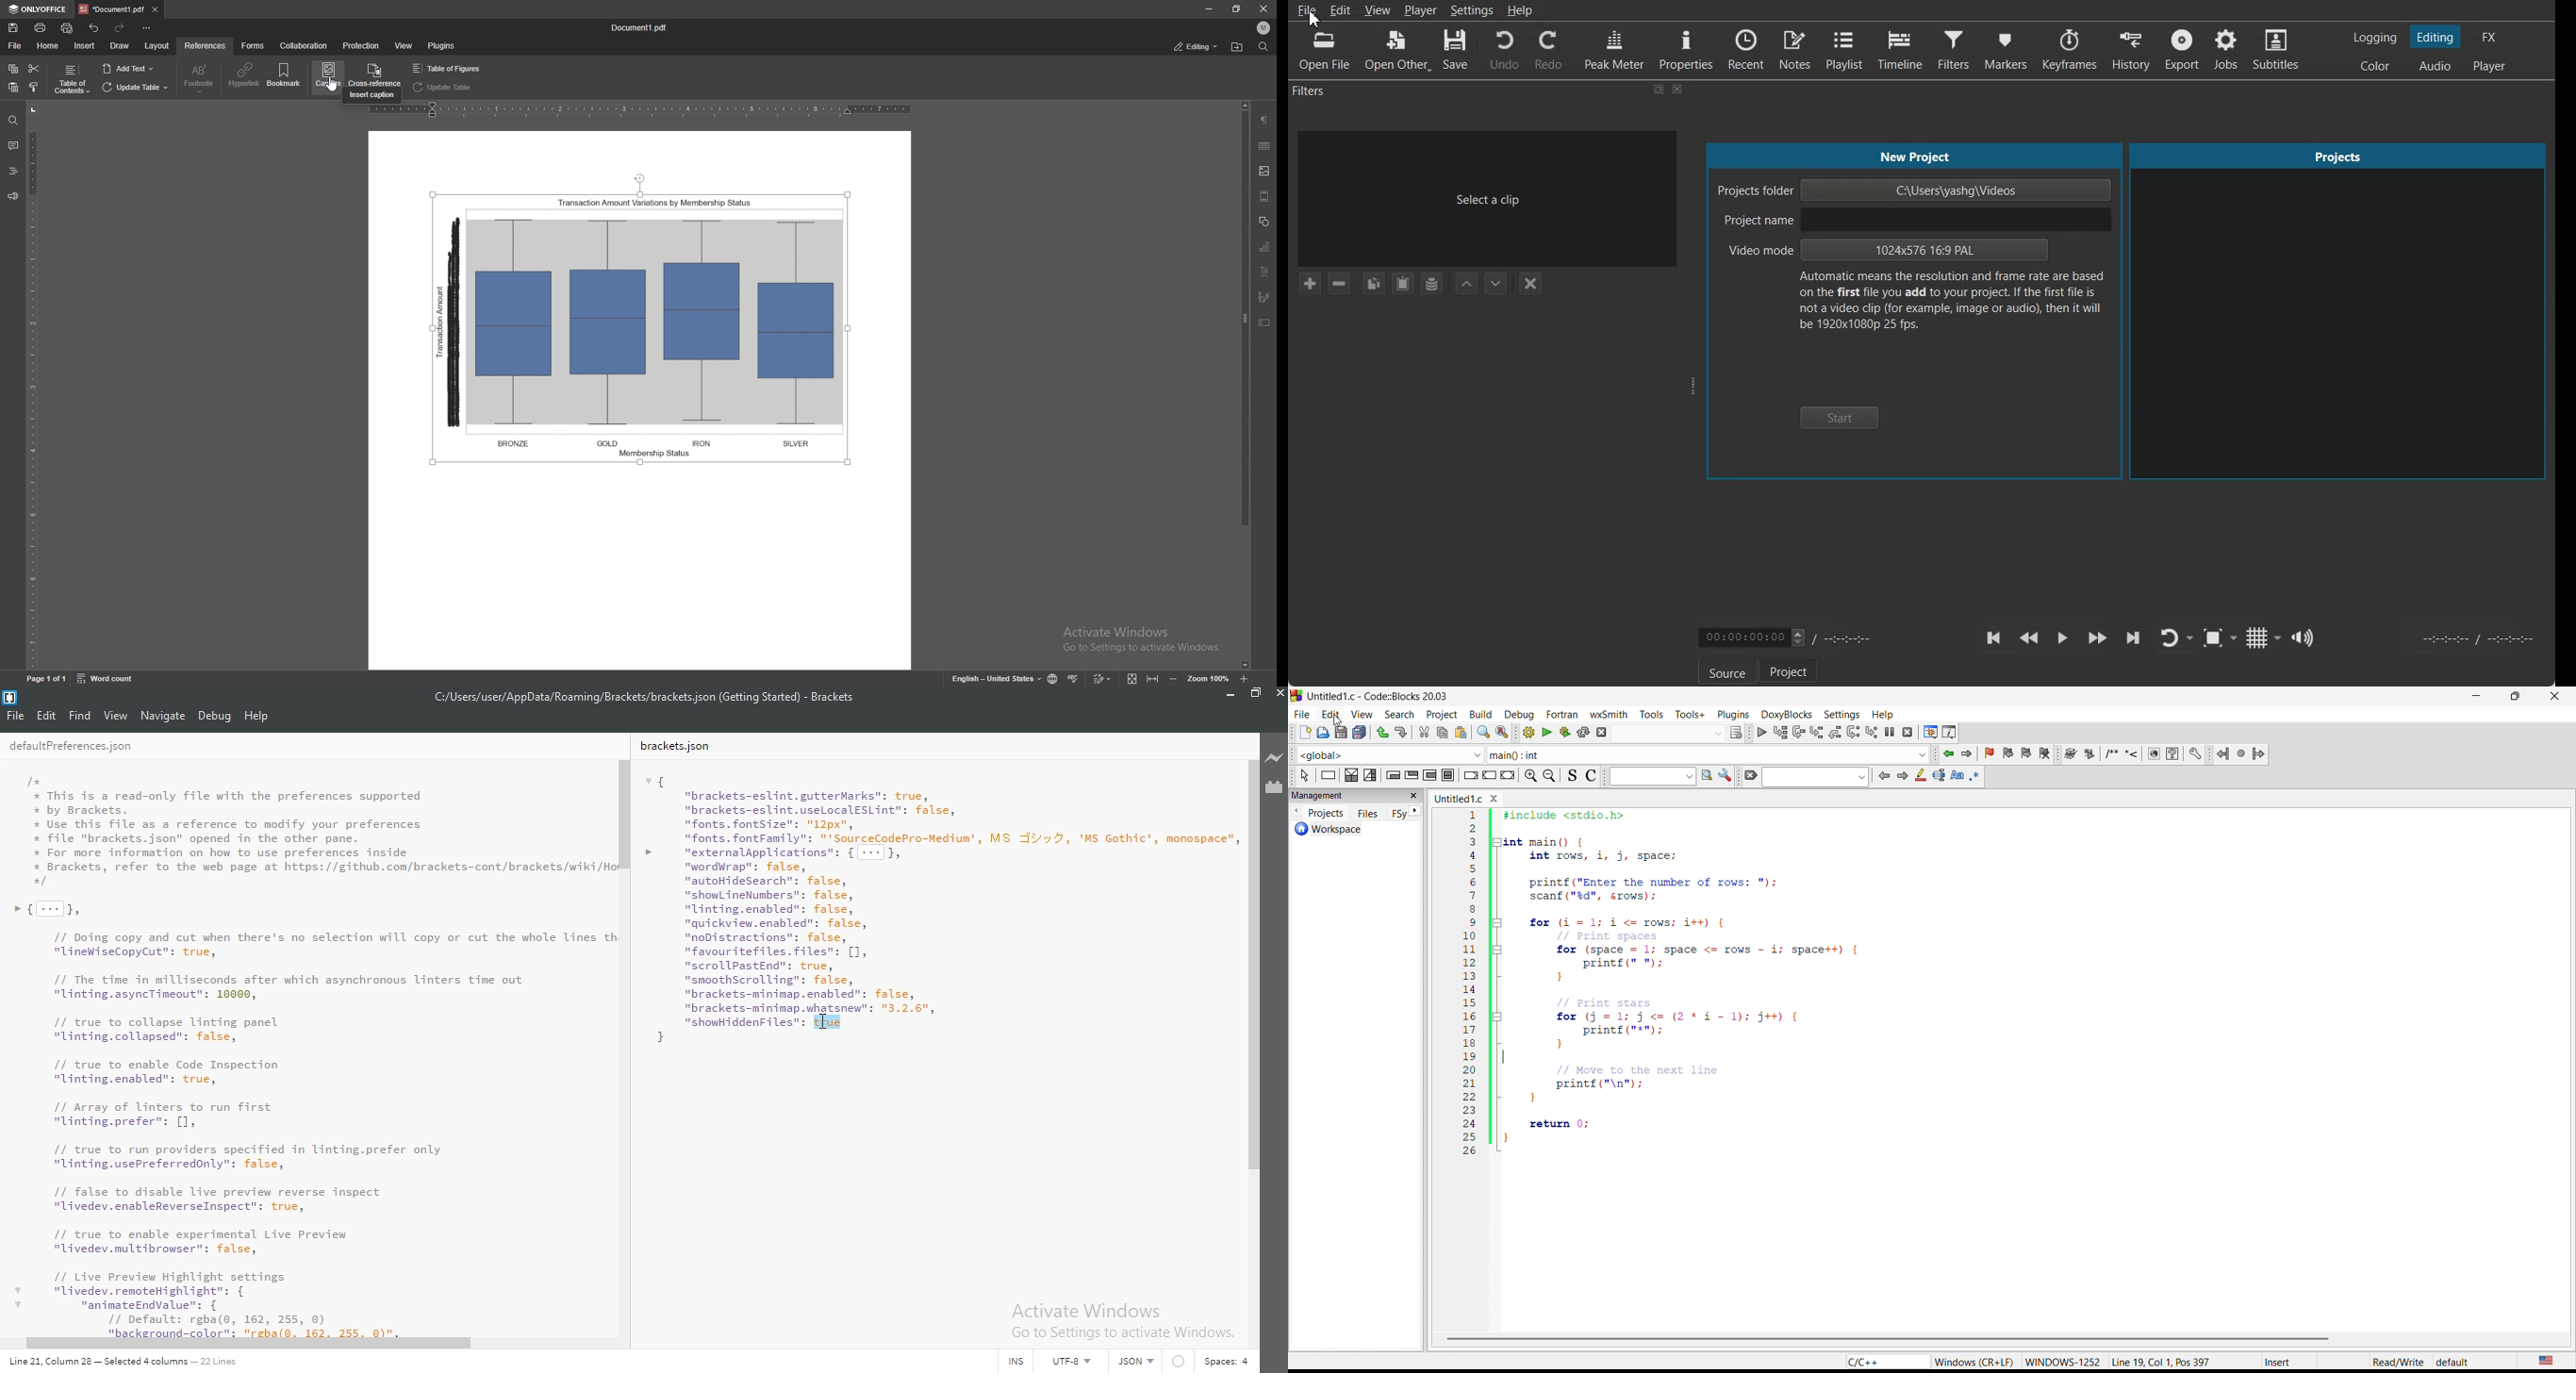  Describe the element at coordinates (1411, 774) in the screenshot. I see `exit condition loop` at that location.